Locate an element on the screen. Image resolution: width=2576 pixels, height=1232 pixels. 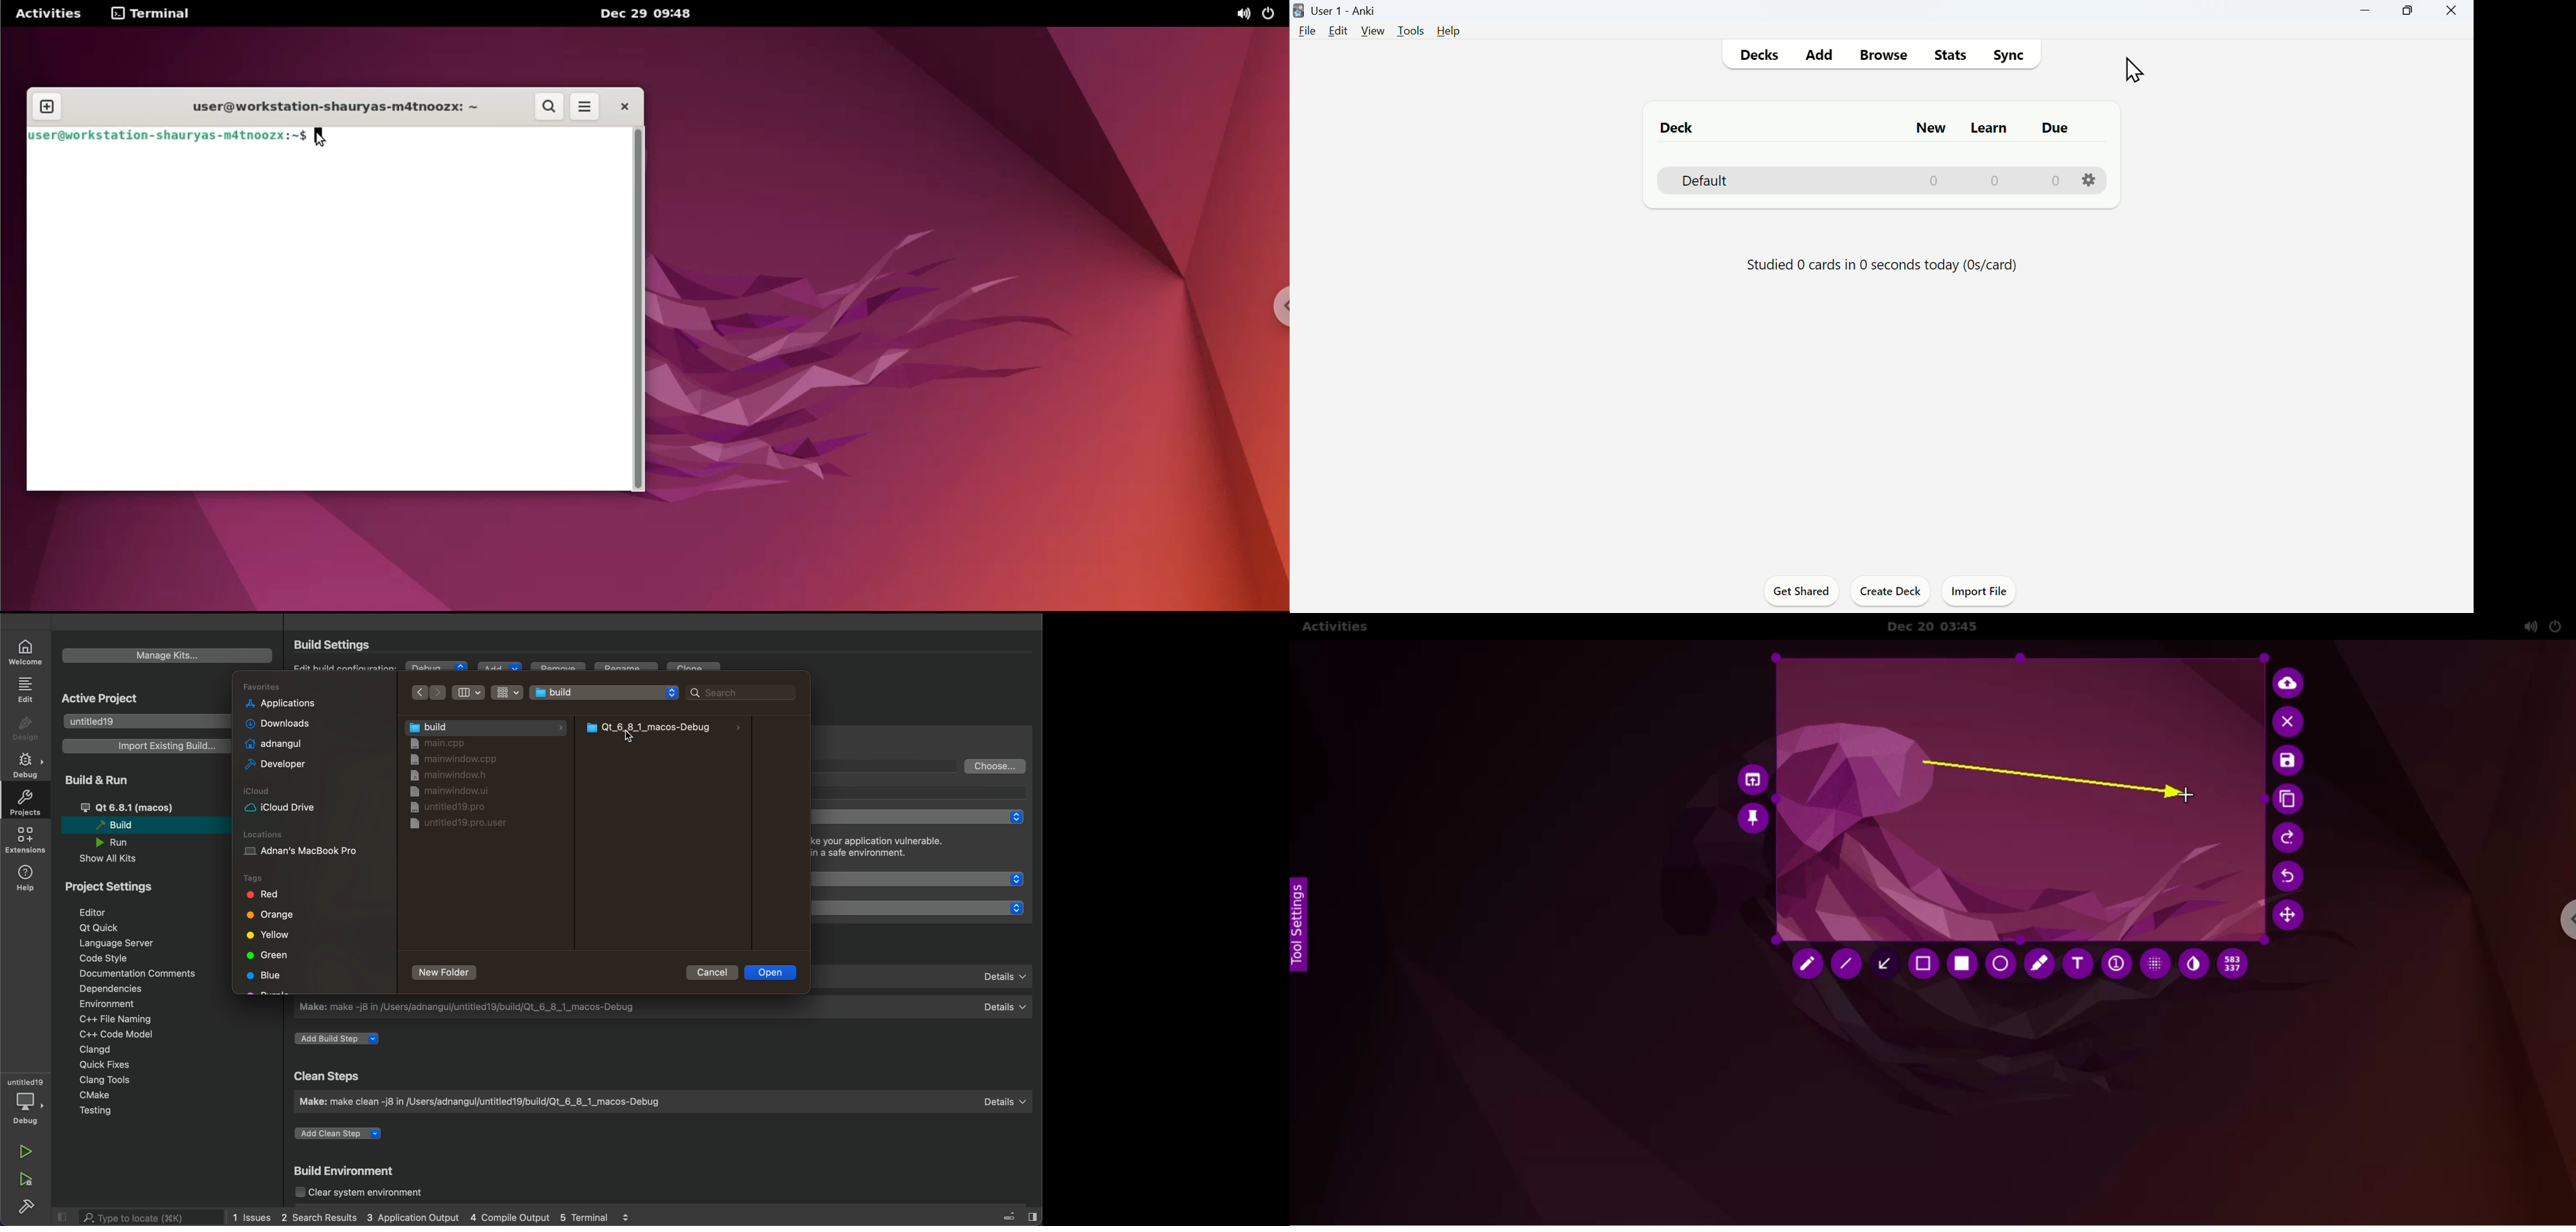
Tools is located at coordinates (1412, 31).